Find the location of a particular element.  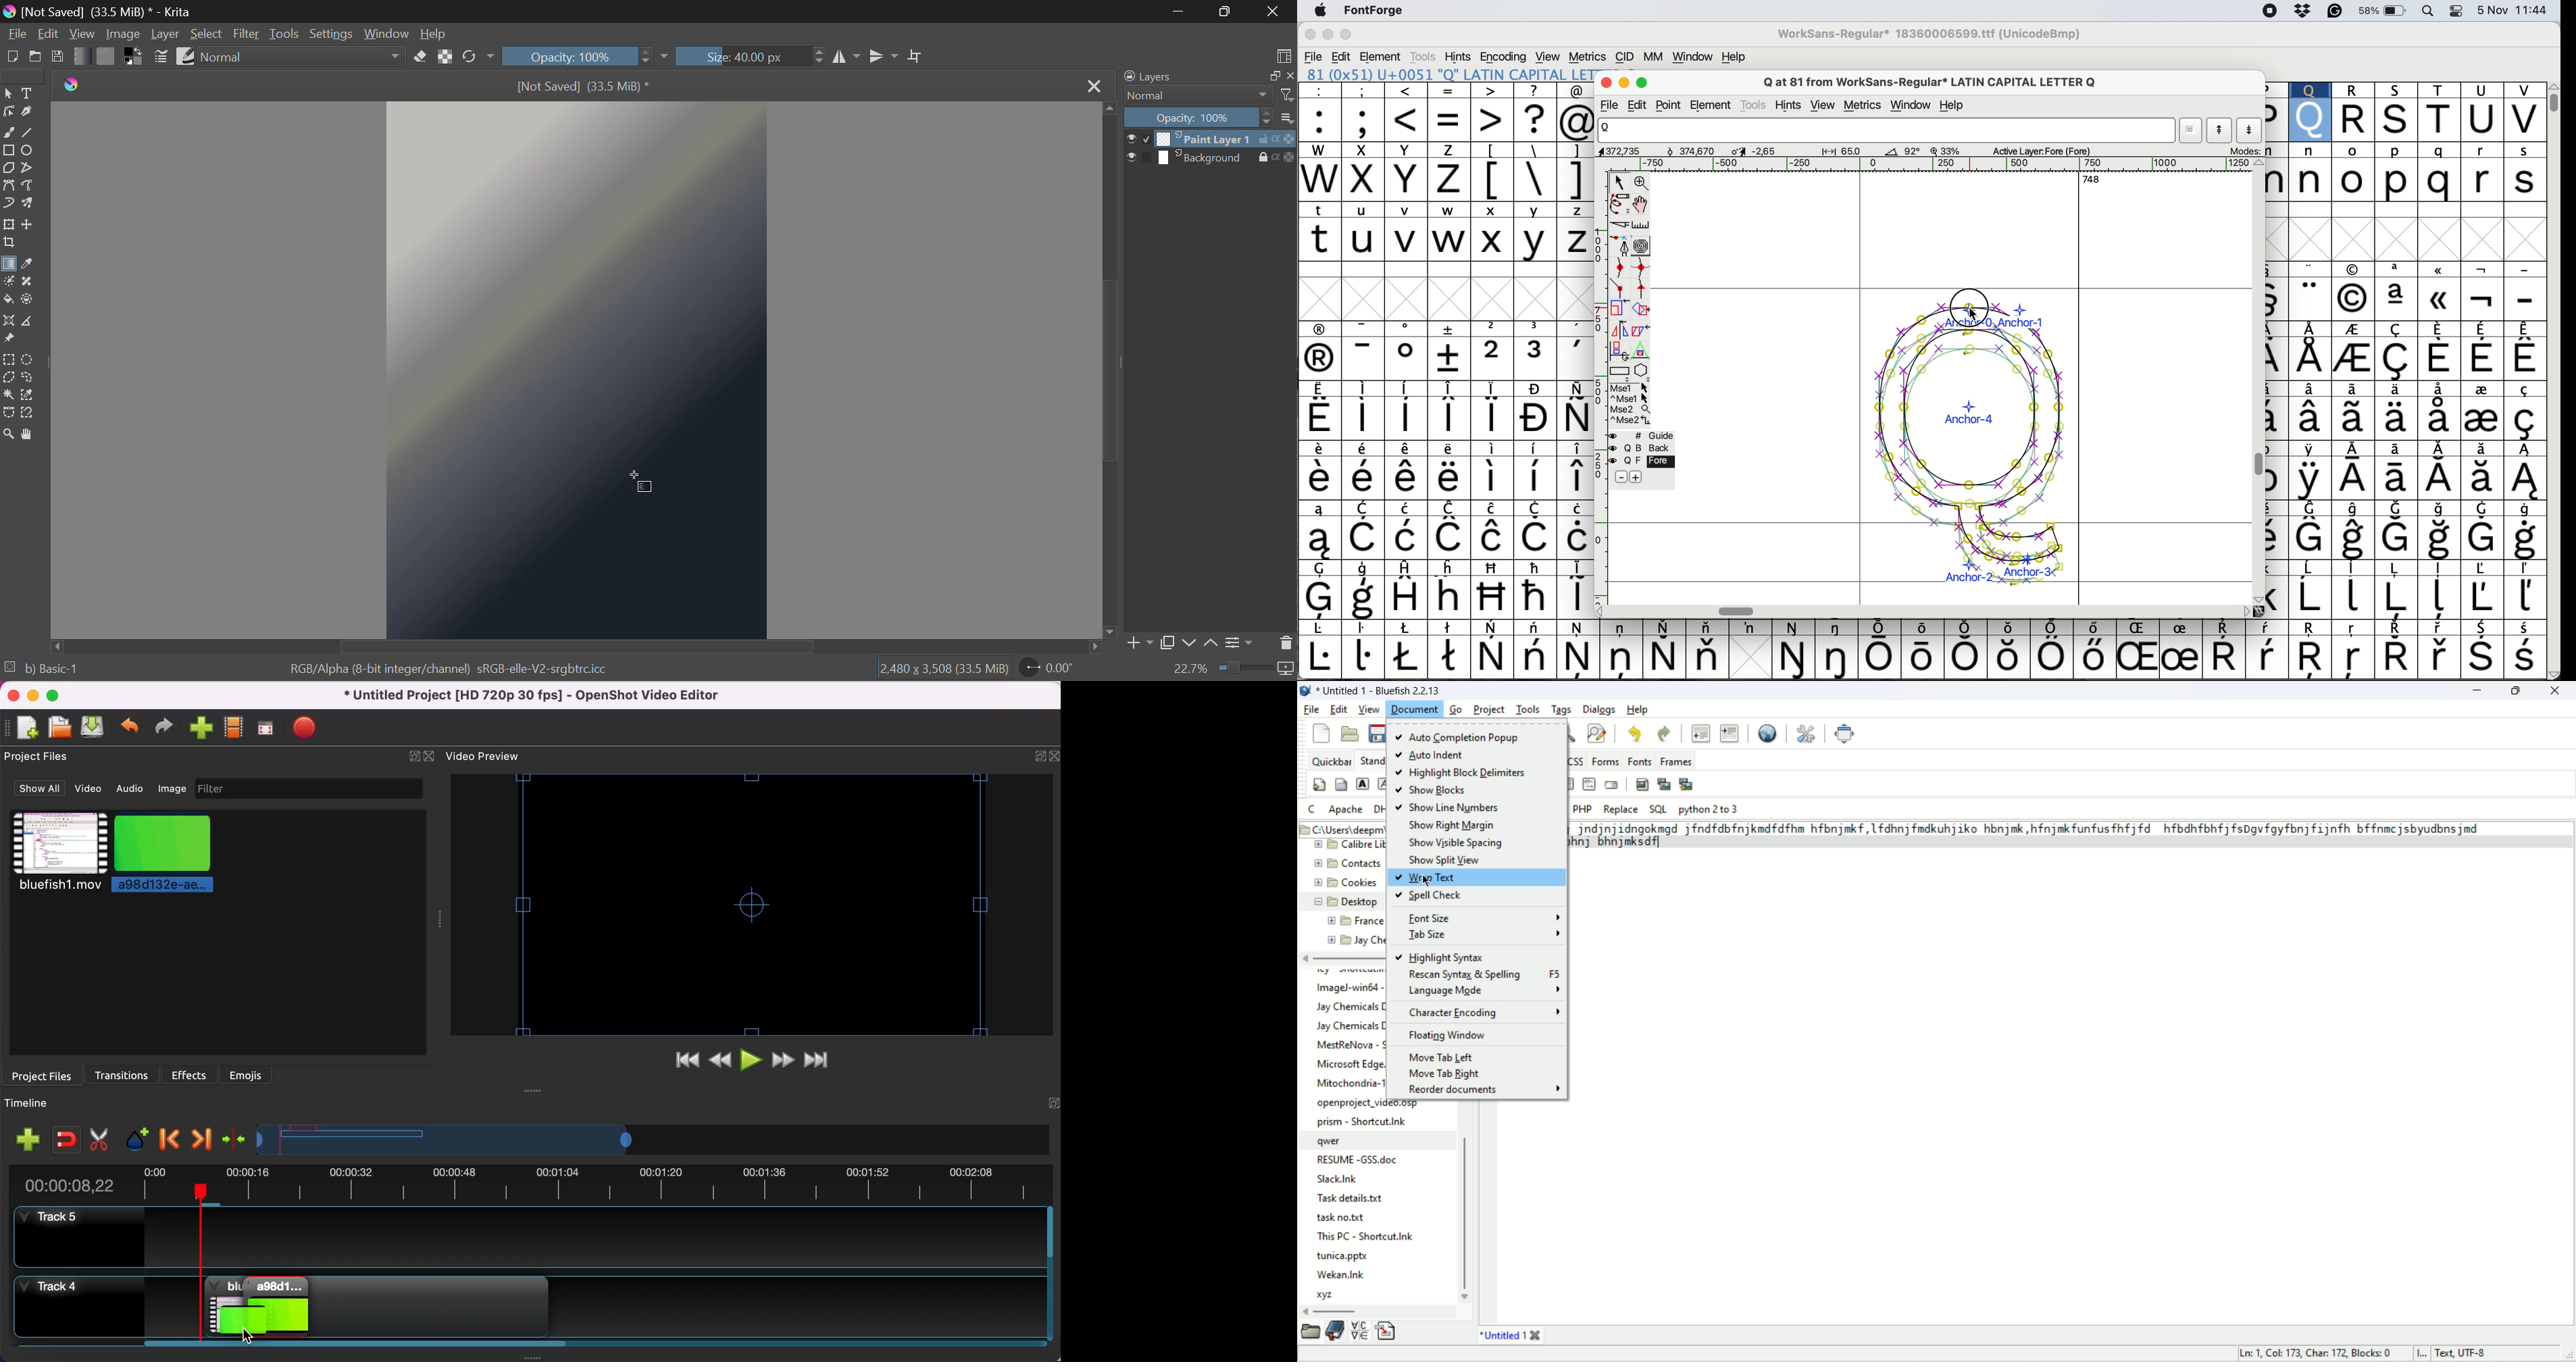

Scroll Bar is located at coordinates (578, 645).